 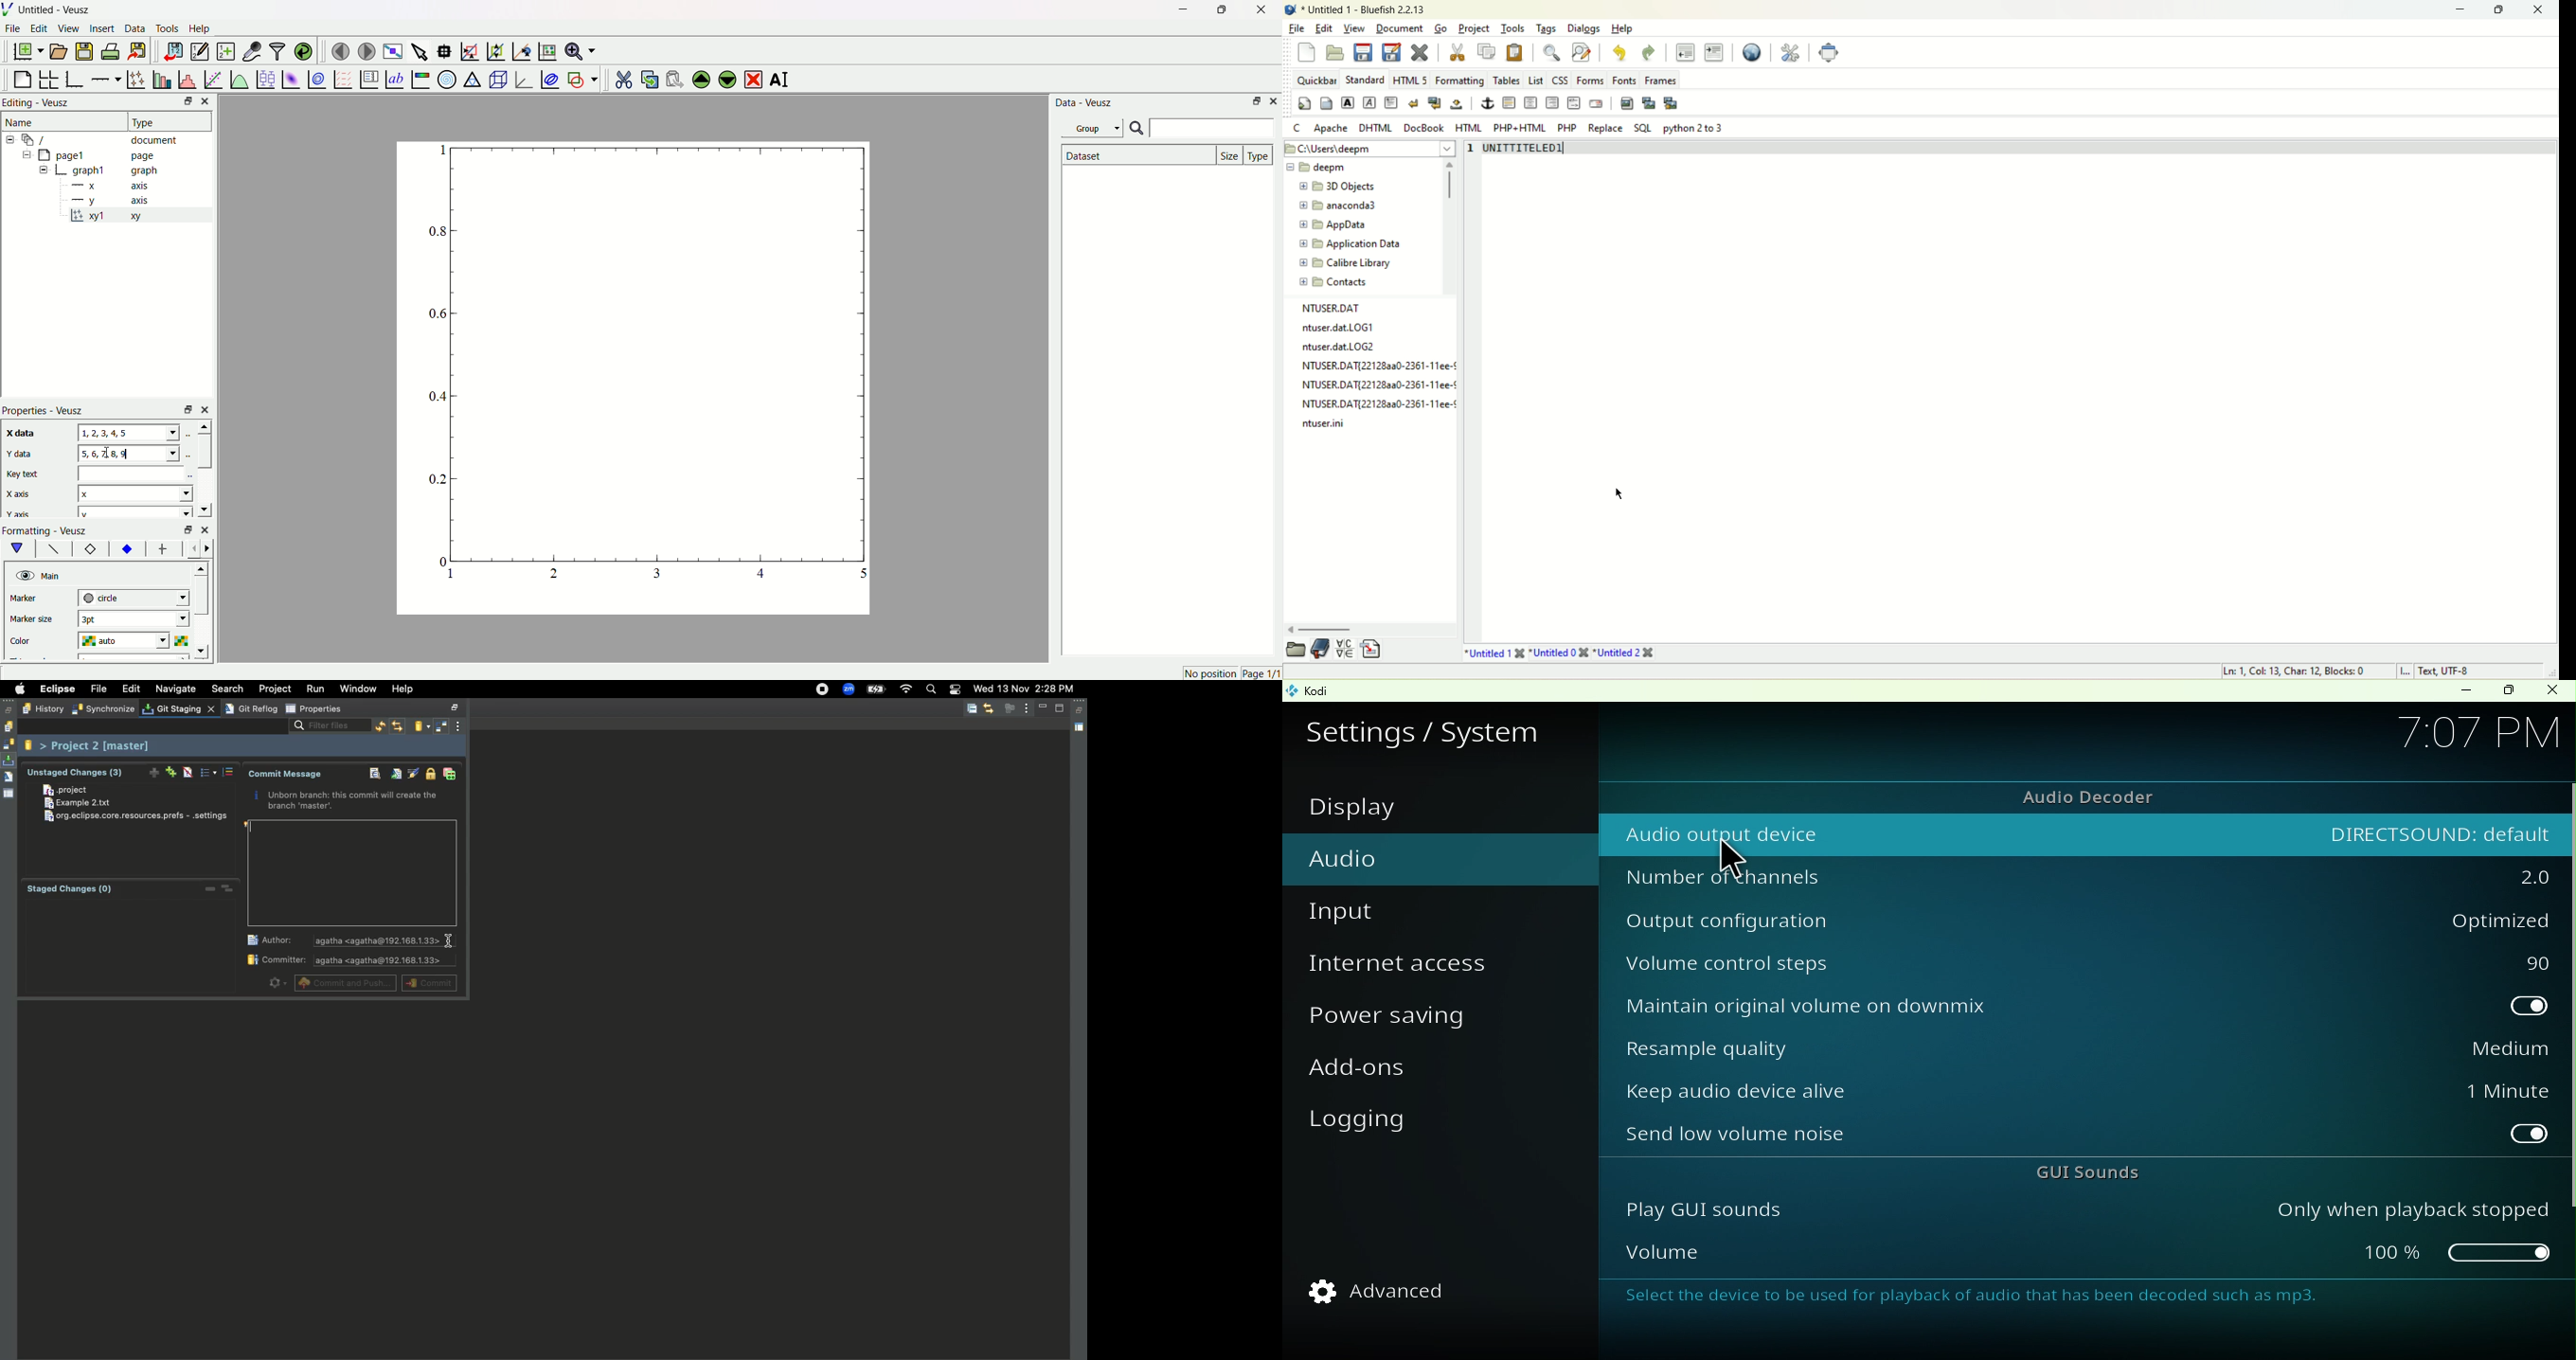 What do you see at coordinates (428, 982) in the screenshot?
I see `Commit` at bounding box center [428, 982].